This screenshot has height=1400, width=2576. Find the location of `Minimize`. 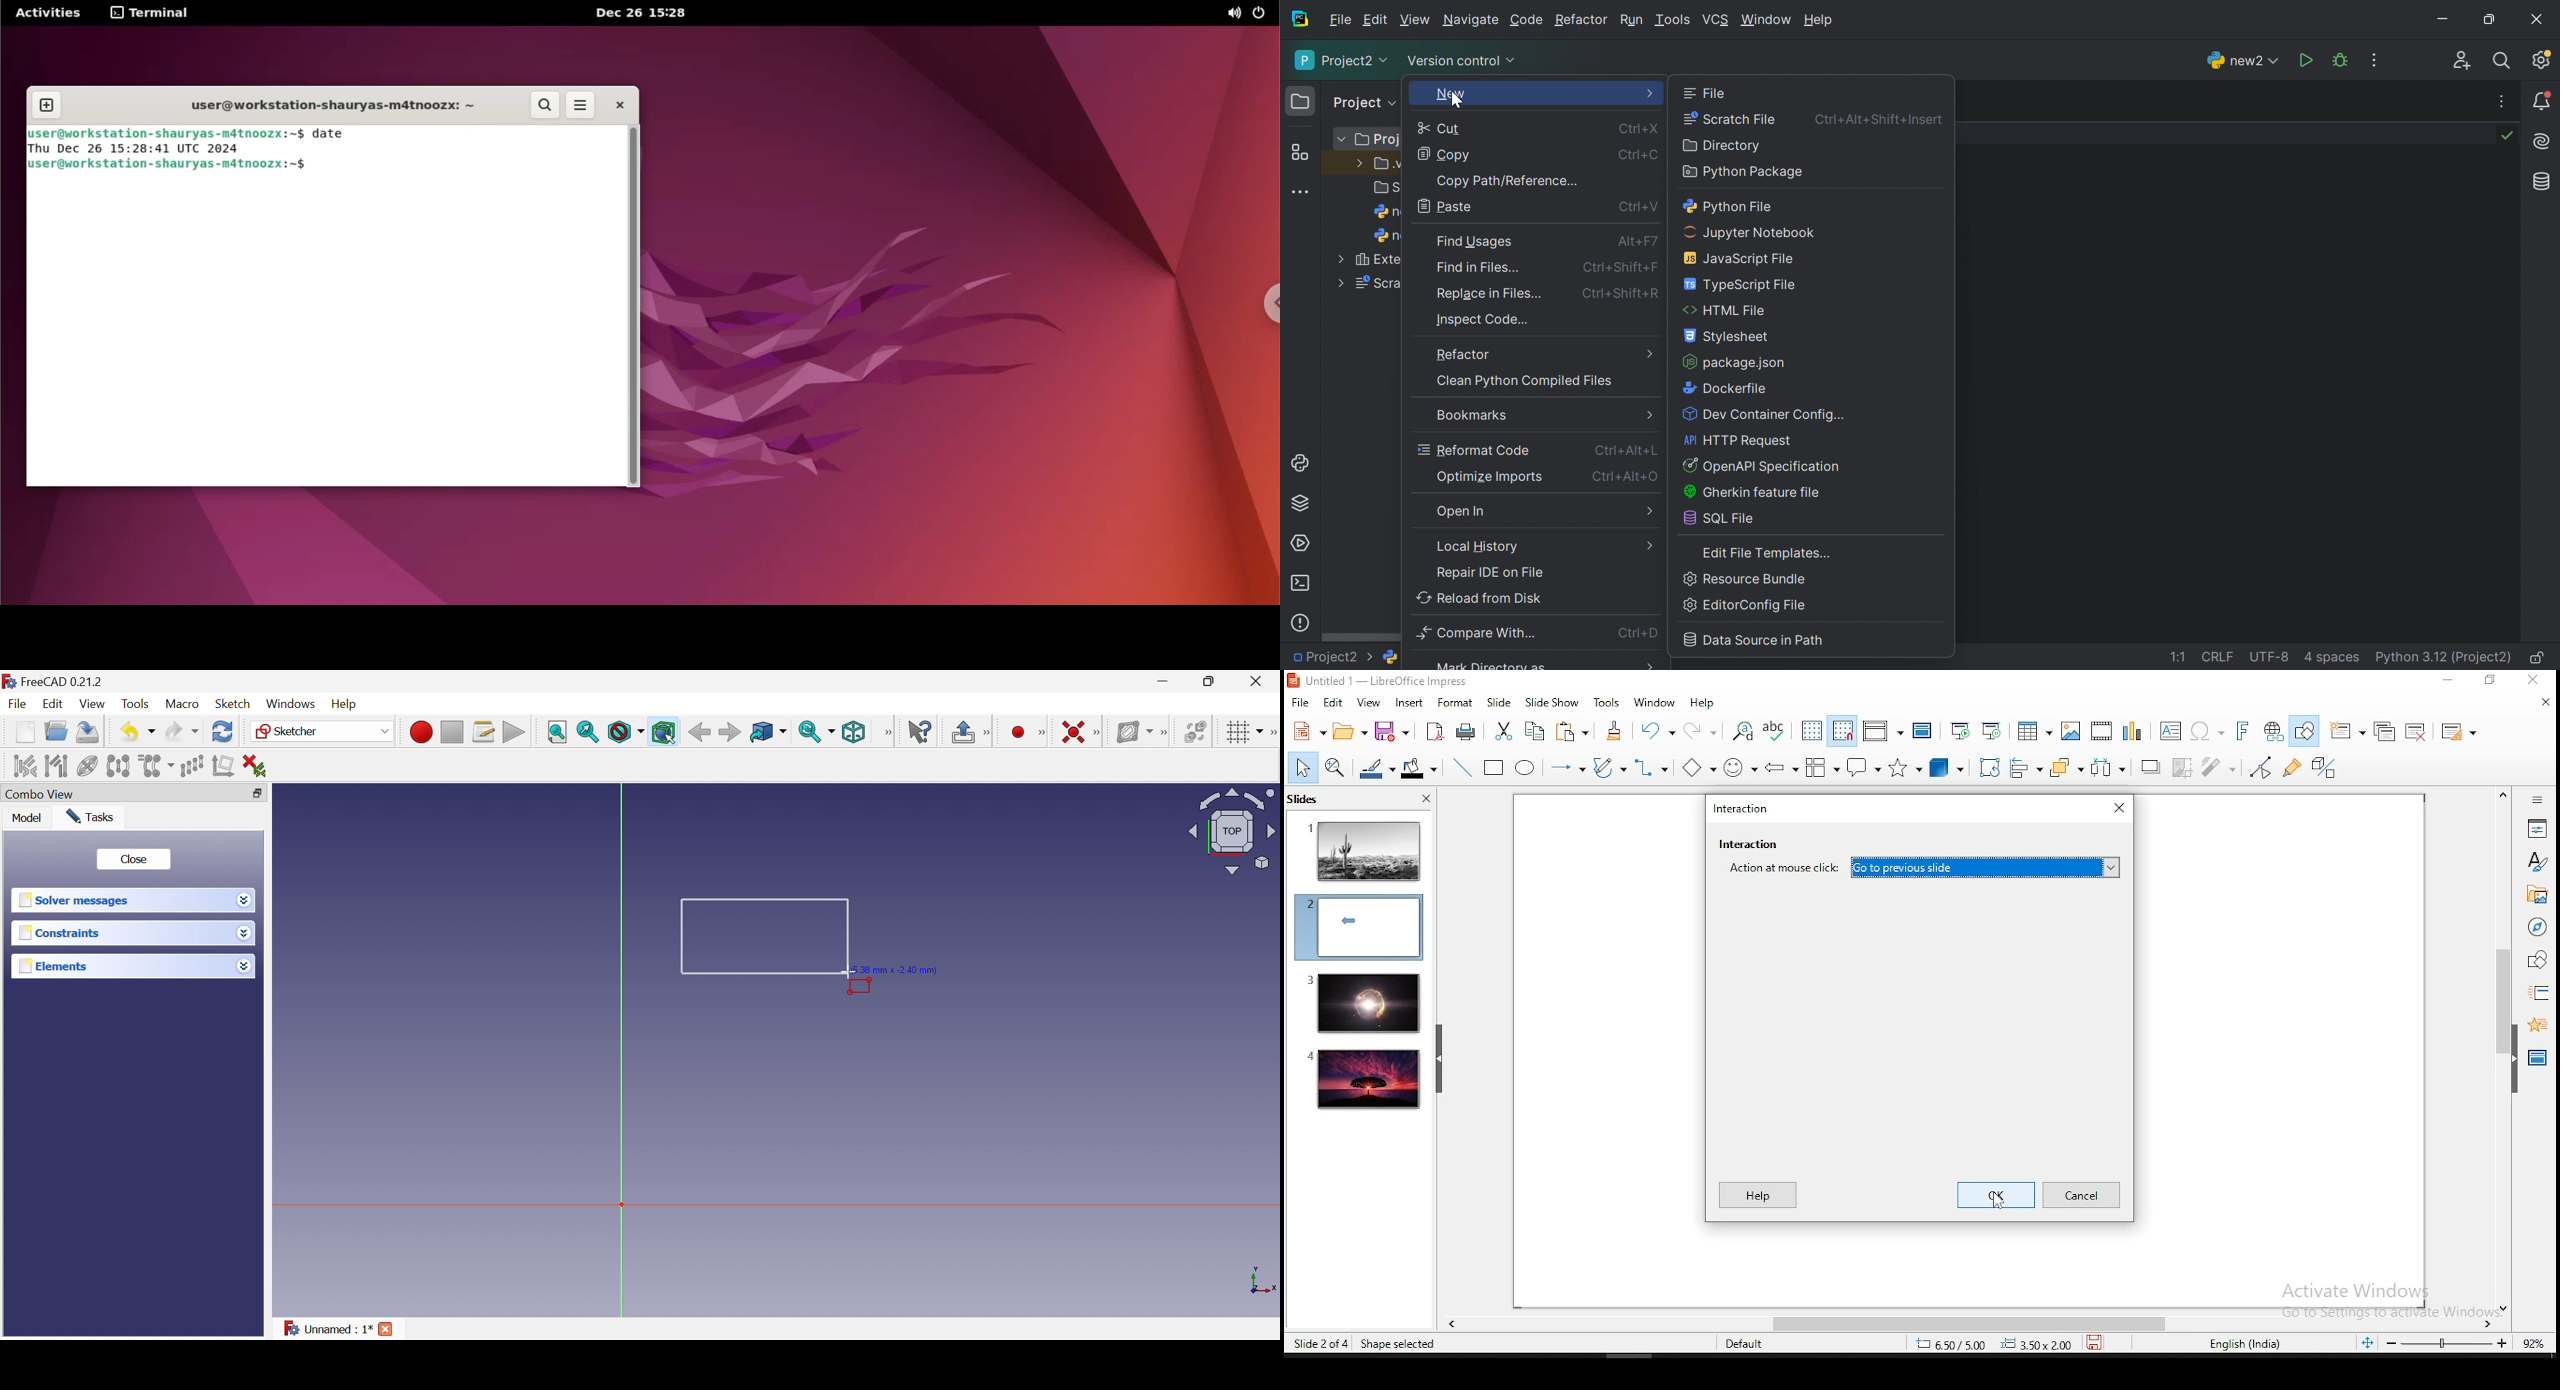

Minimize is located at coordinates (1167, 680).